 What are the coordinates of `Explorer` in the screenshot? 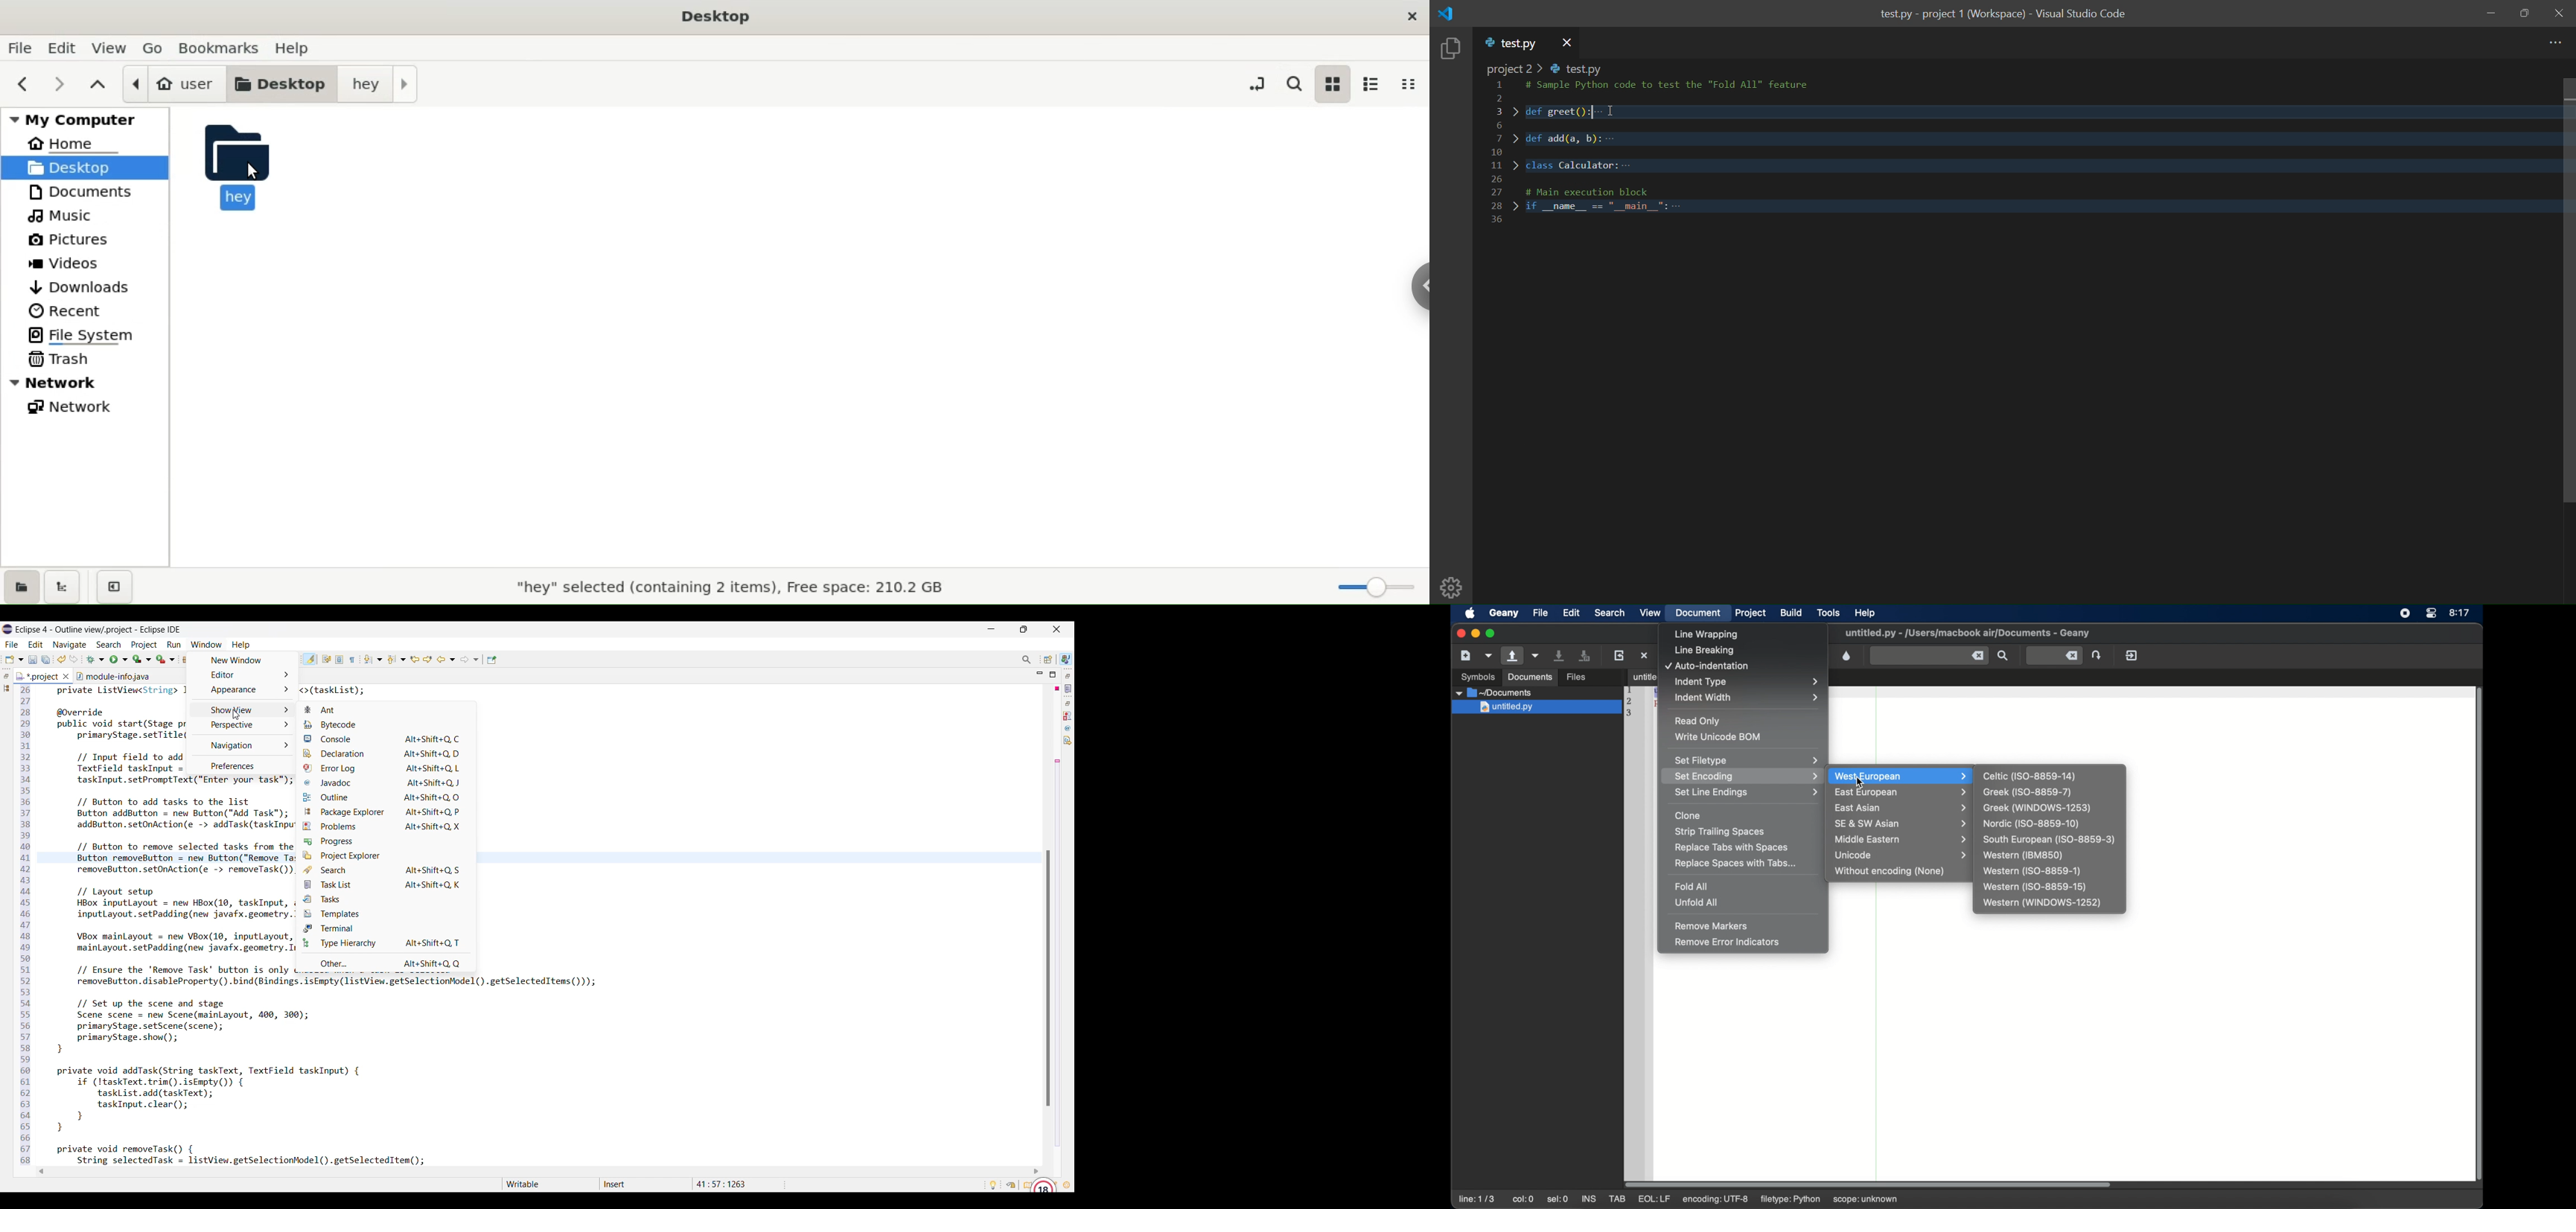 It's located at (1450, 49).